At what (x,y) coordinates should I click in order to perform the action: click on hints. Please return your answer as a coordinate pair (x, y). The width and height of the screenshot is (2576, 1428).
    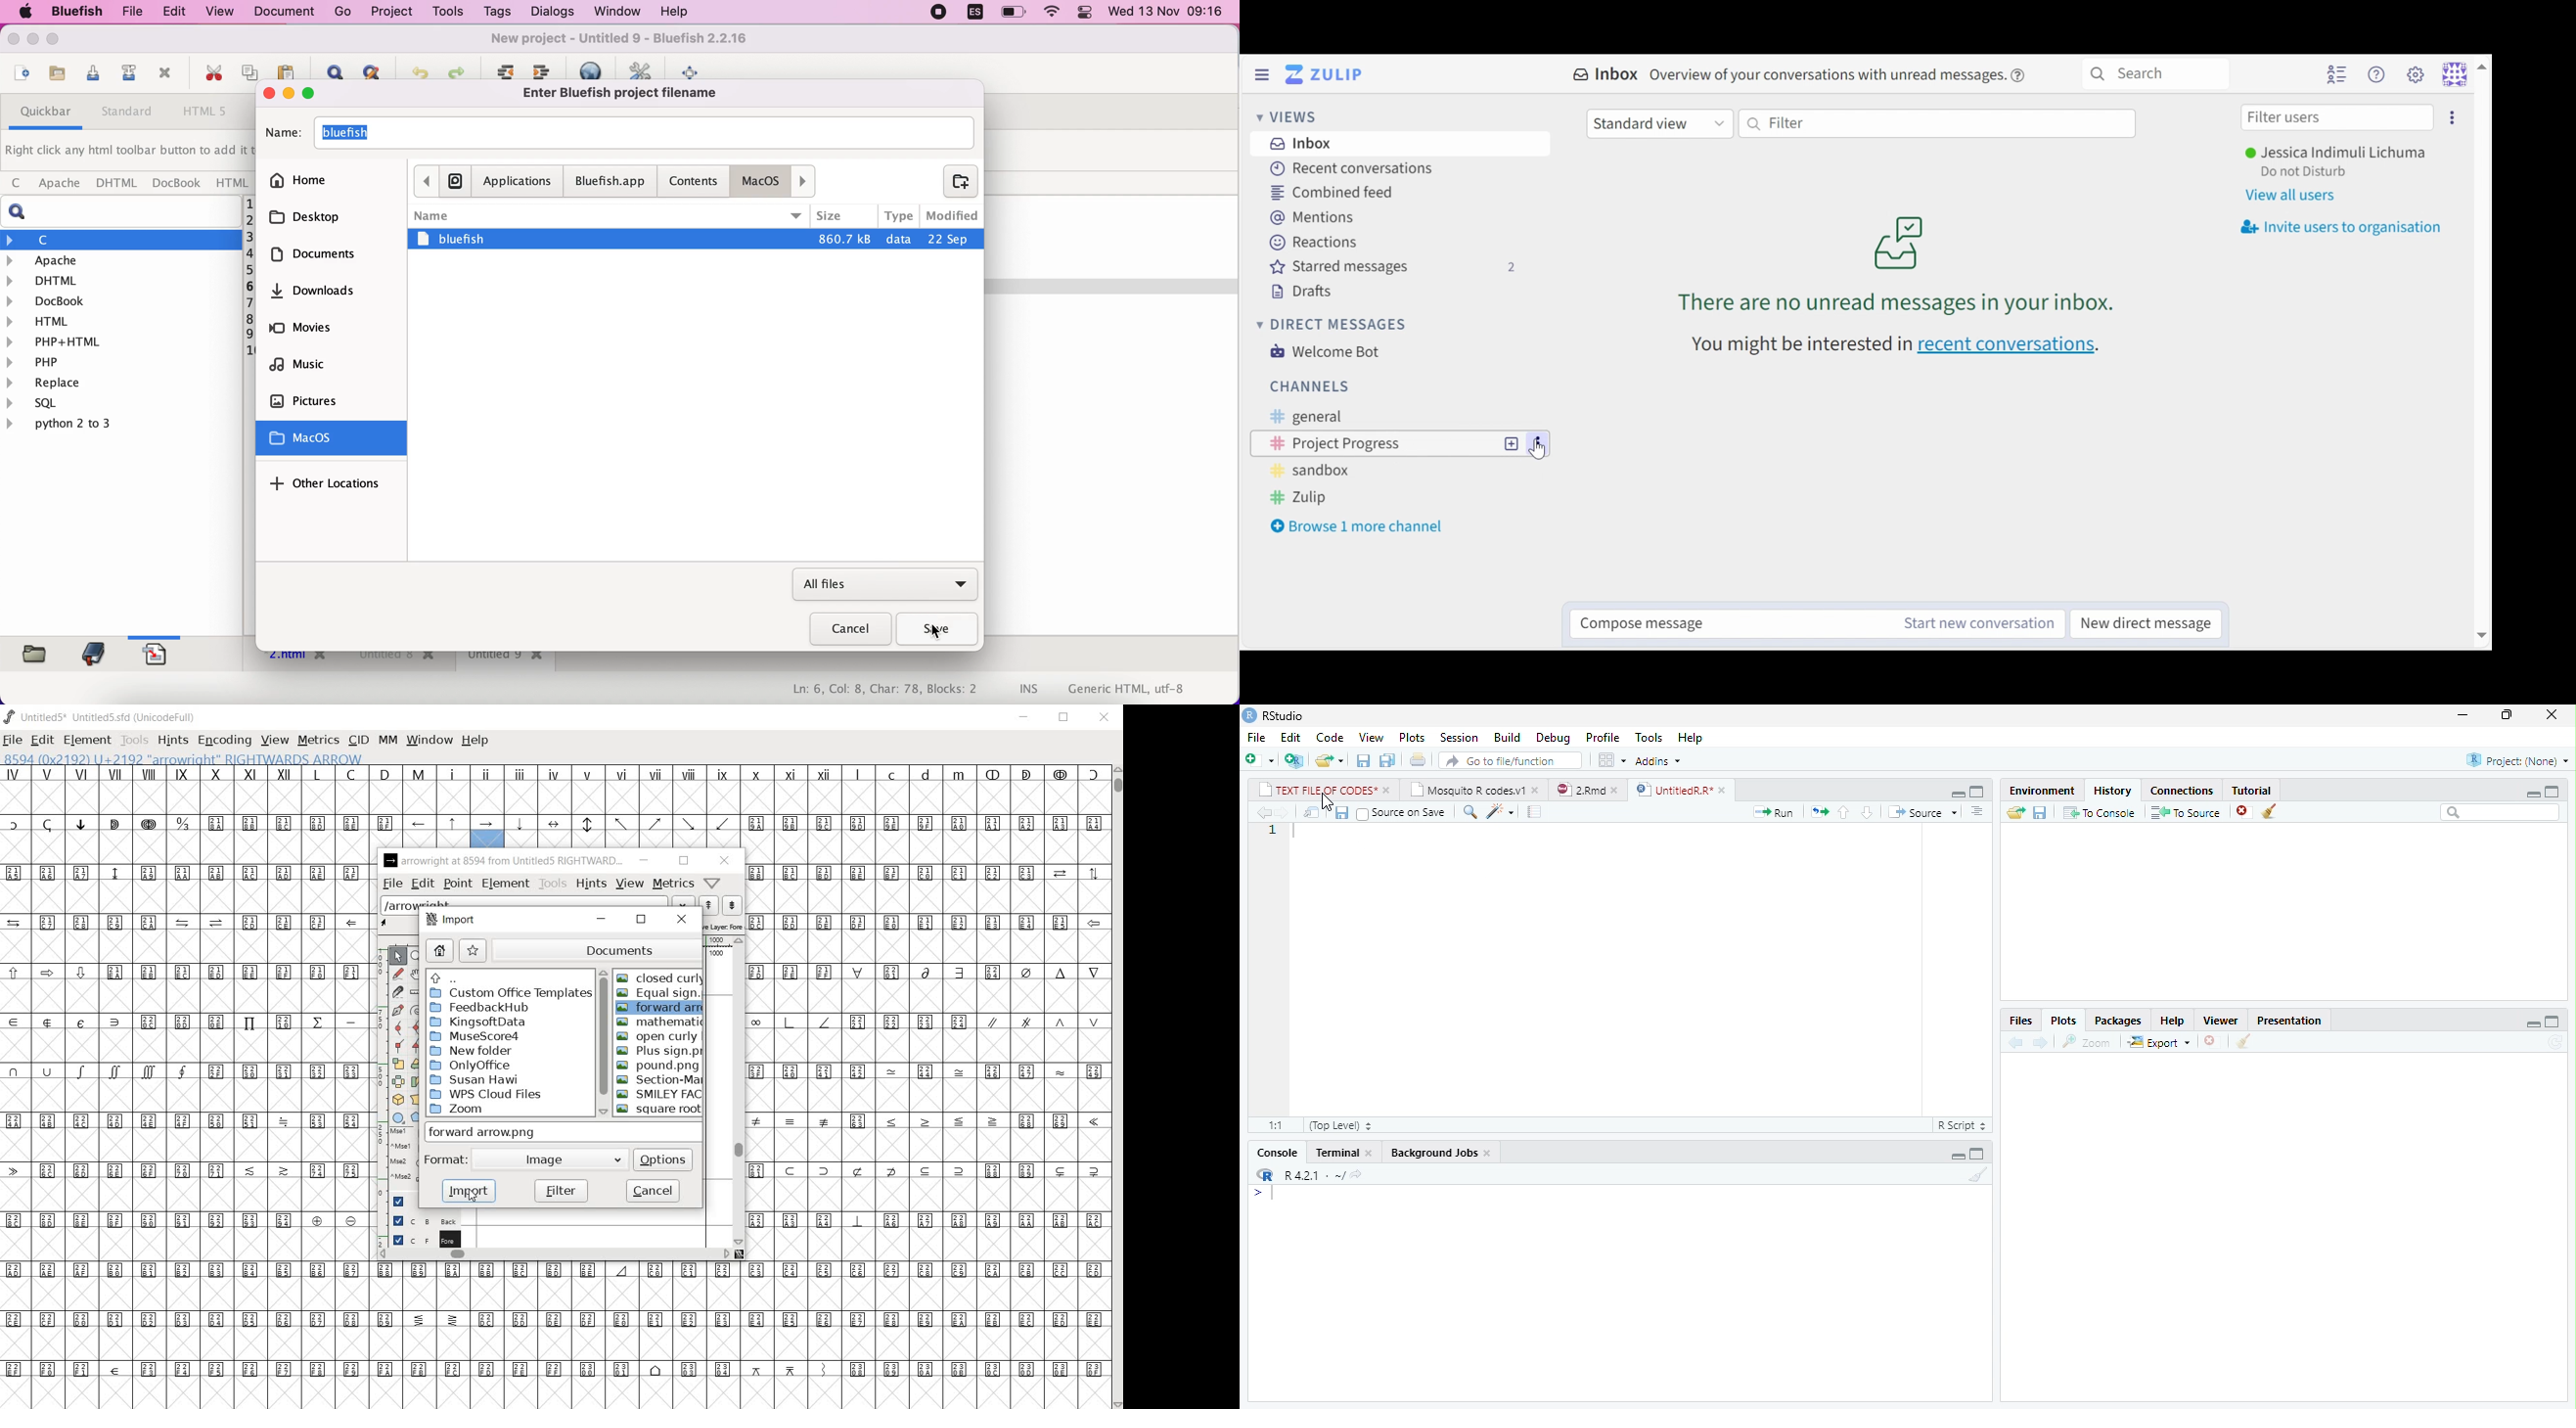
    Looking at the image, I should click on (591, 882).